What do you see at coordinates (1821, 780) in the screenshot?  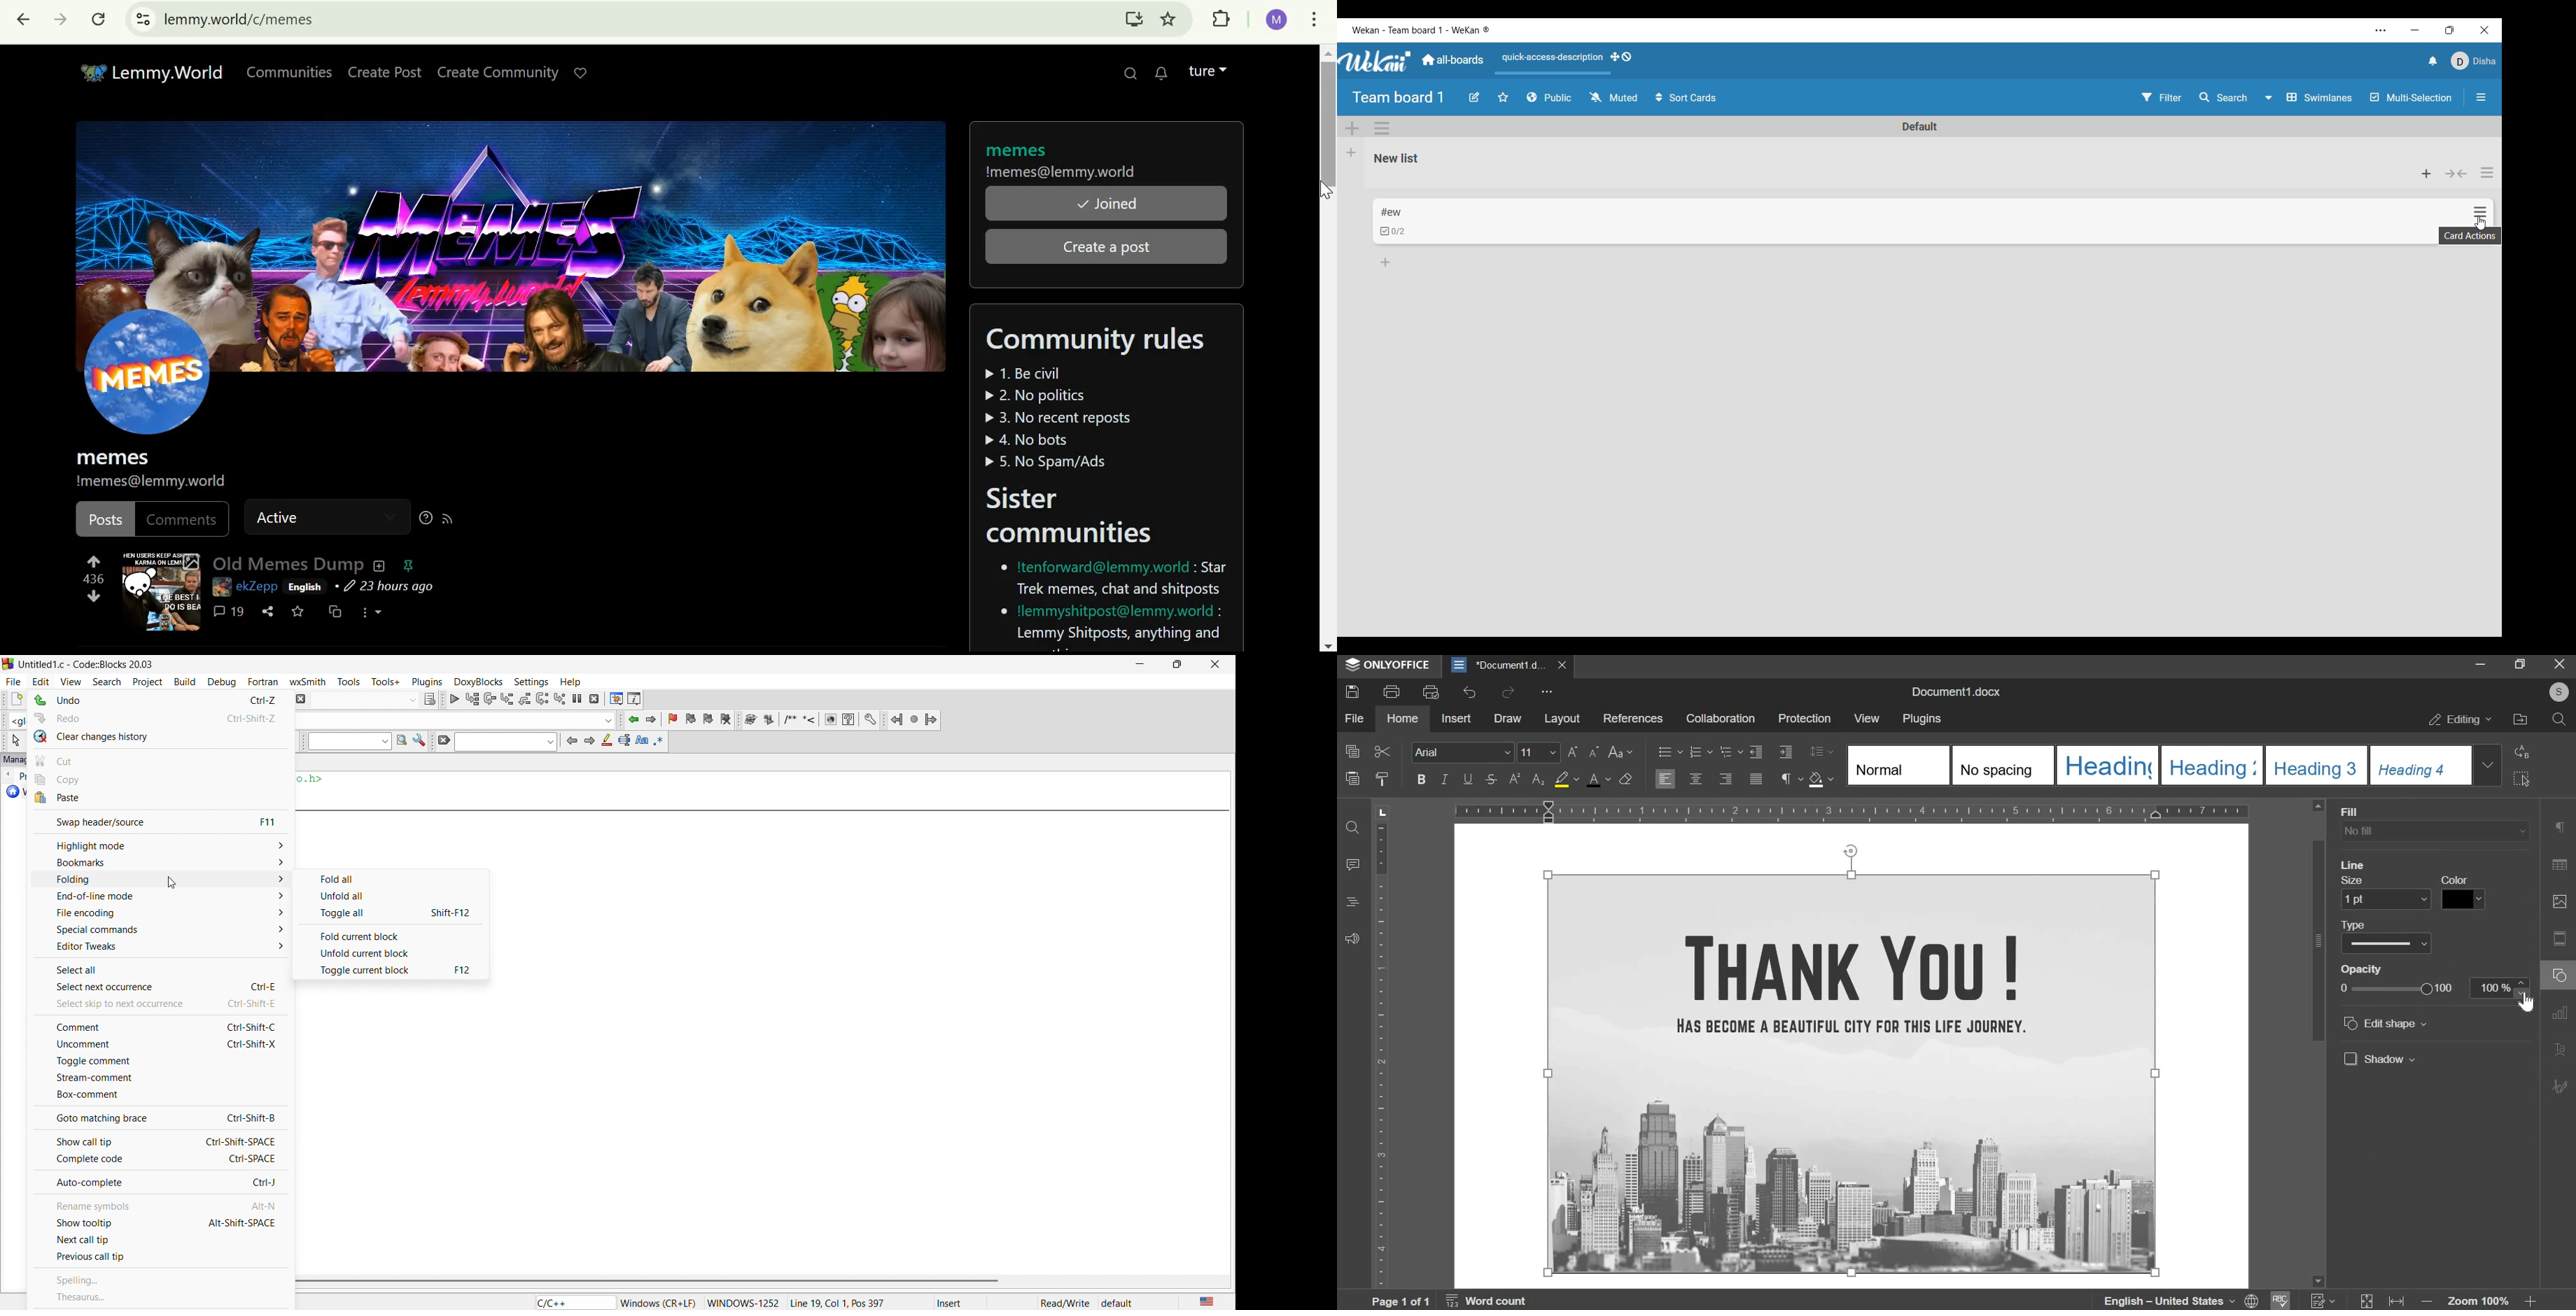 I see `shading` at bounding box center [1821, 780].